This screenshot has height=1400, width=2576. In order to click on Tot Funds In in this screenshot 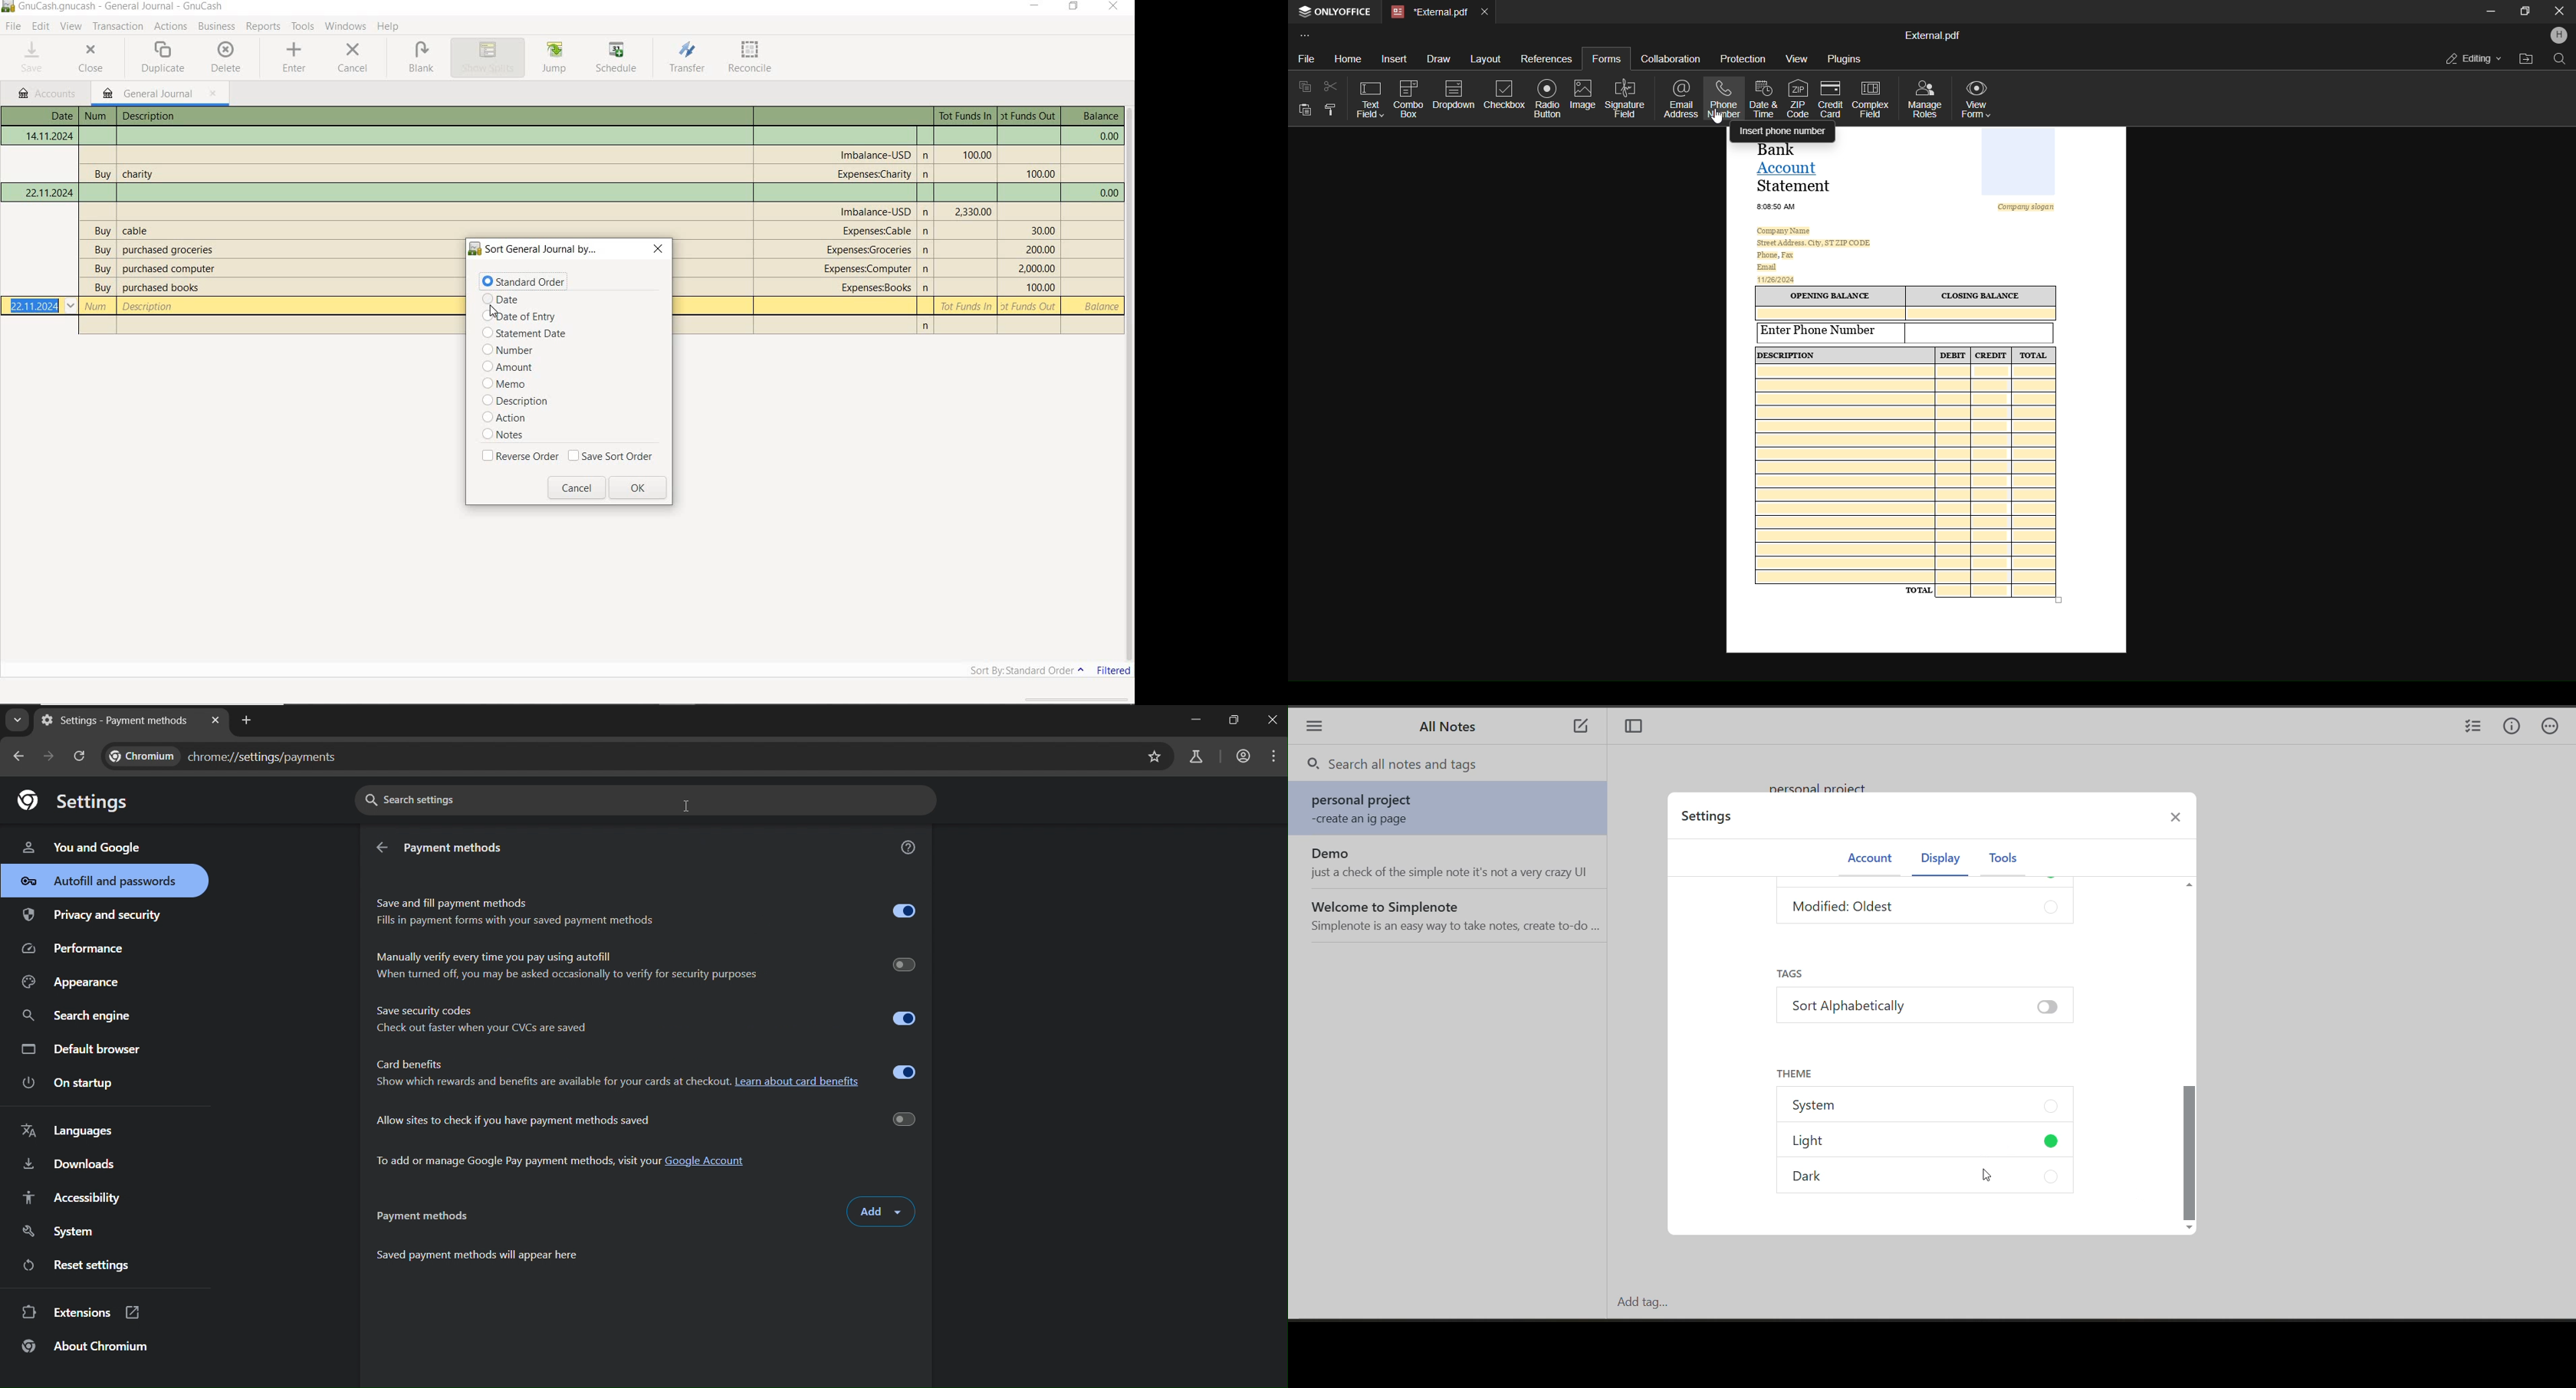, I will do `click(976, 155)`.